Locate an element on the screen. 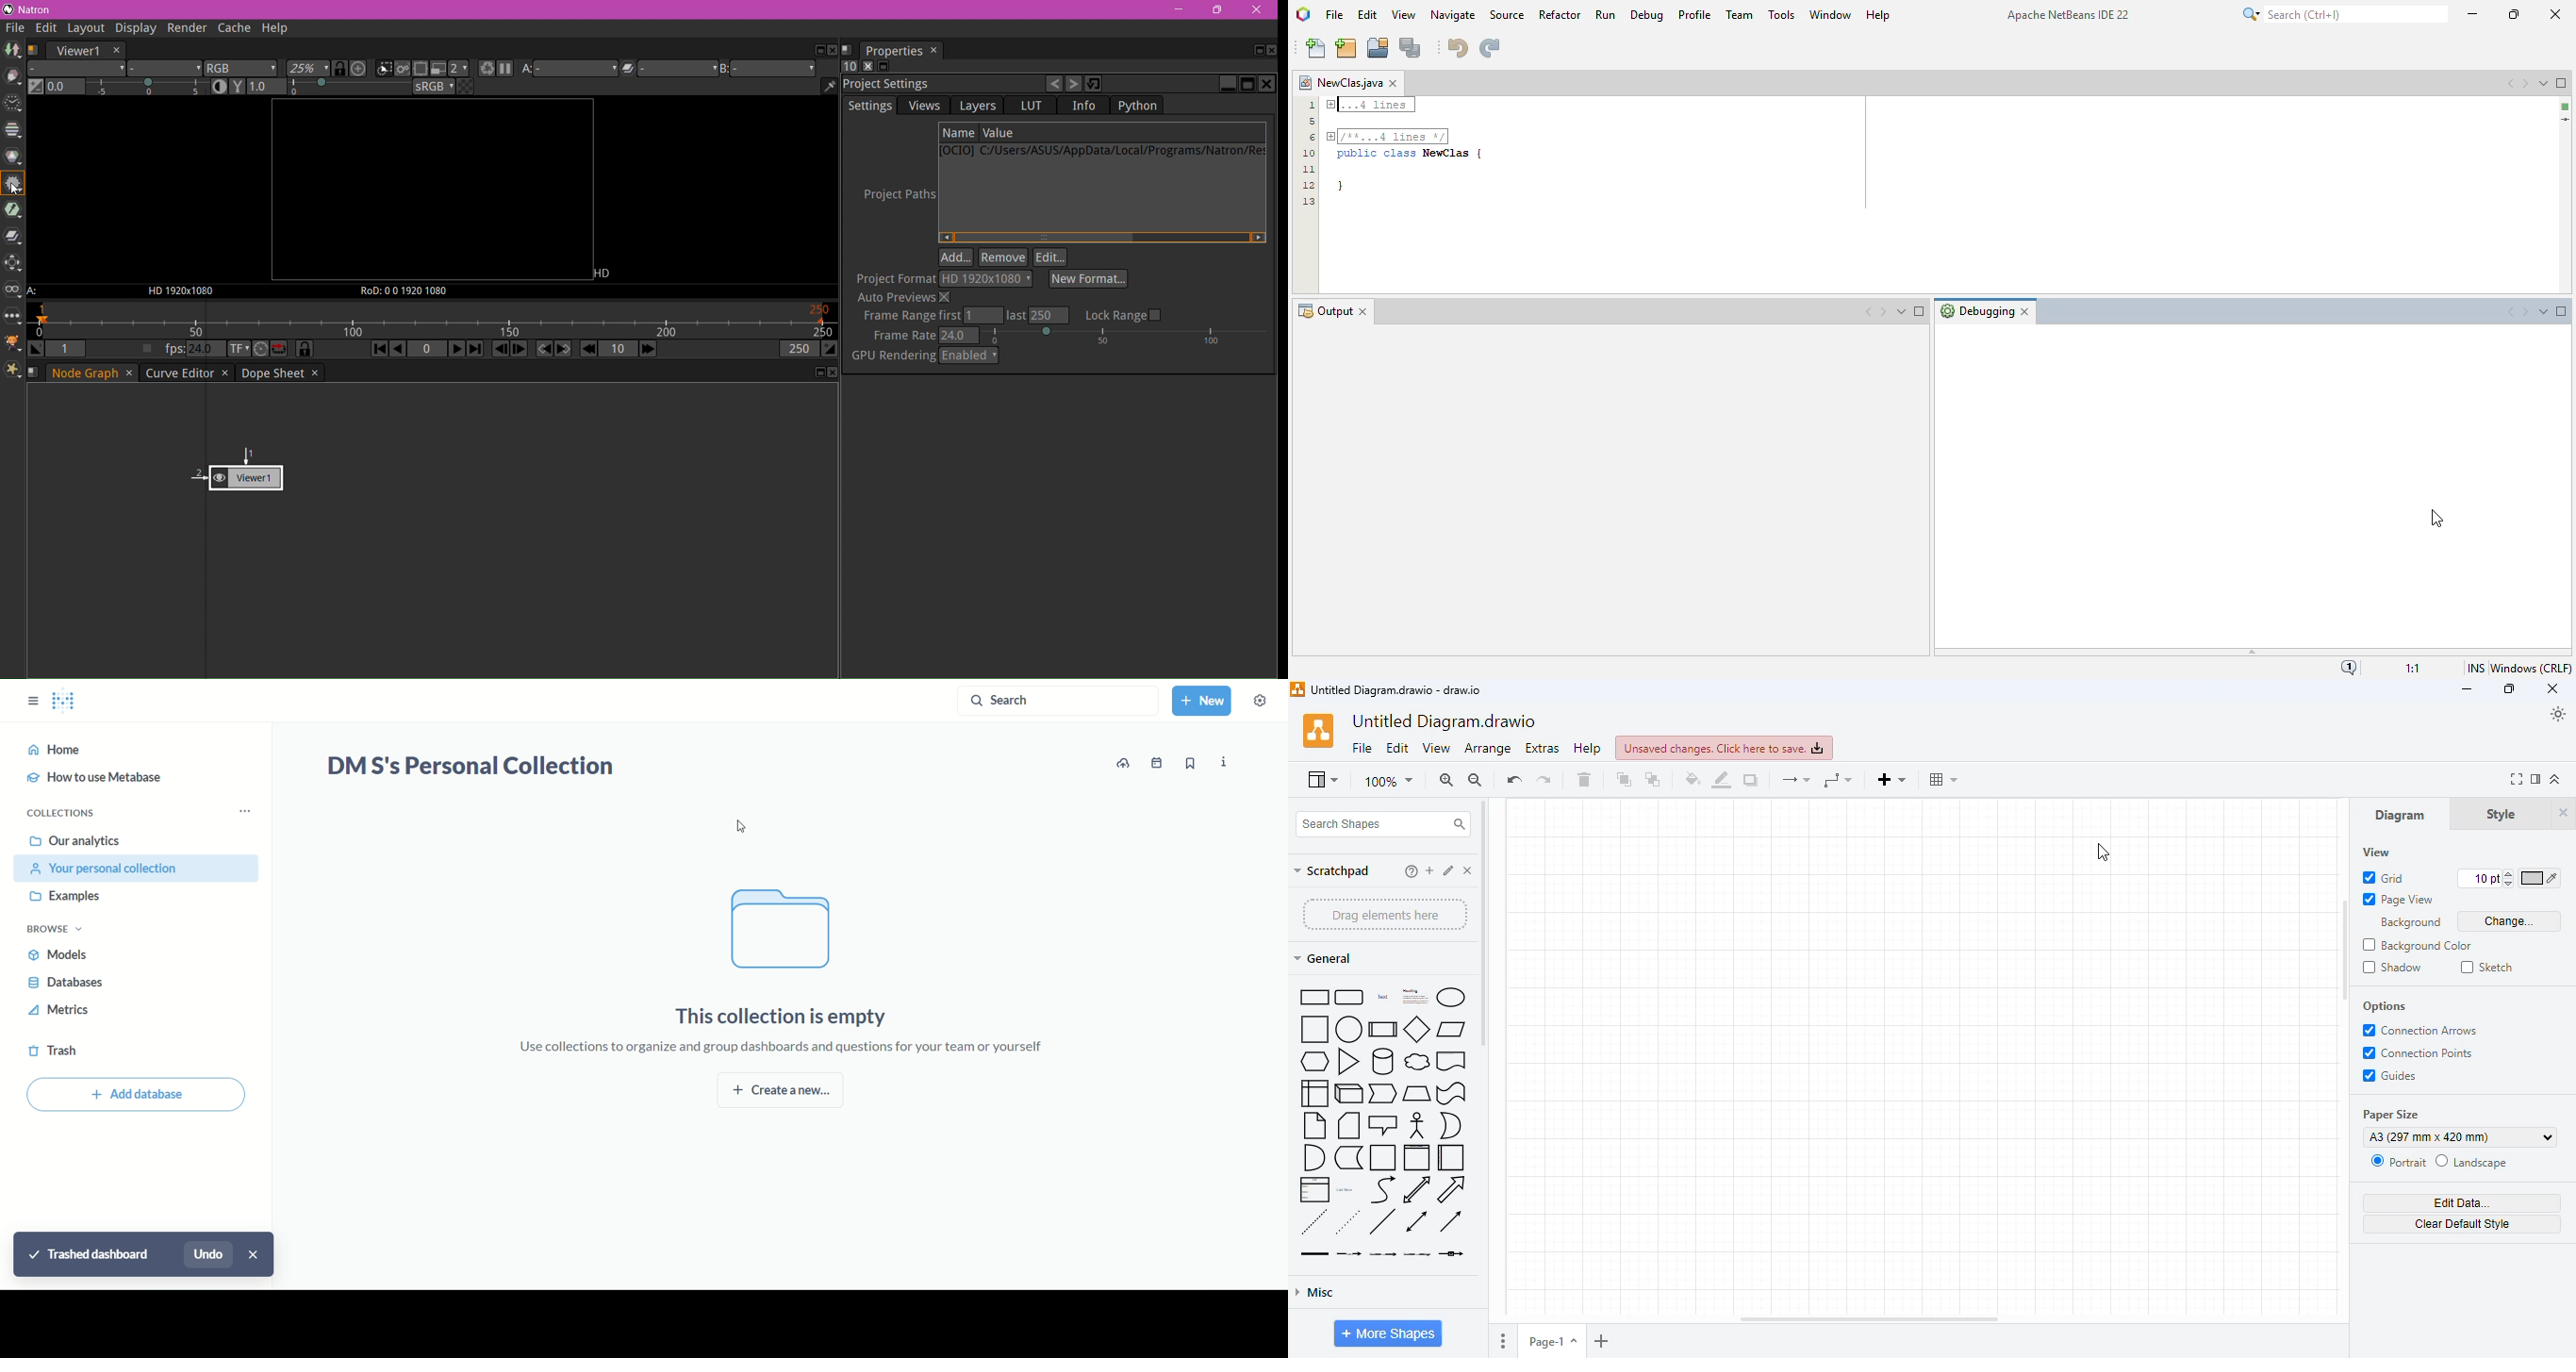 The image size is (2576, 1372). cube is located at coordinates (1348, 1093).